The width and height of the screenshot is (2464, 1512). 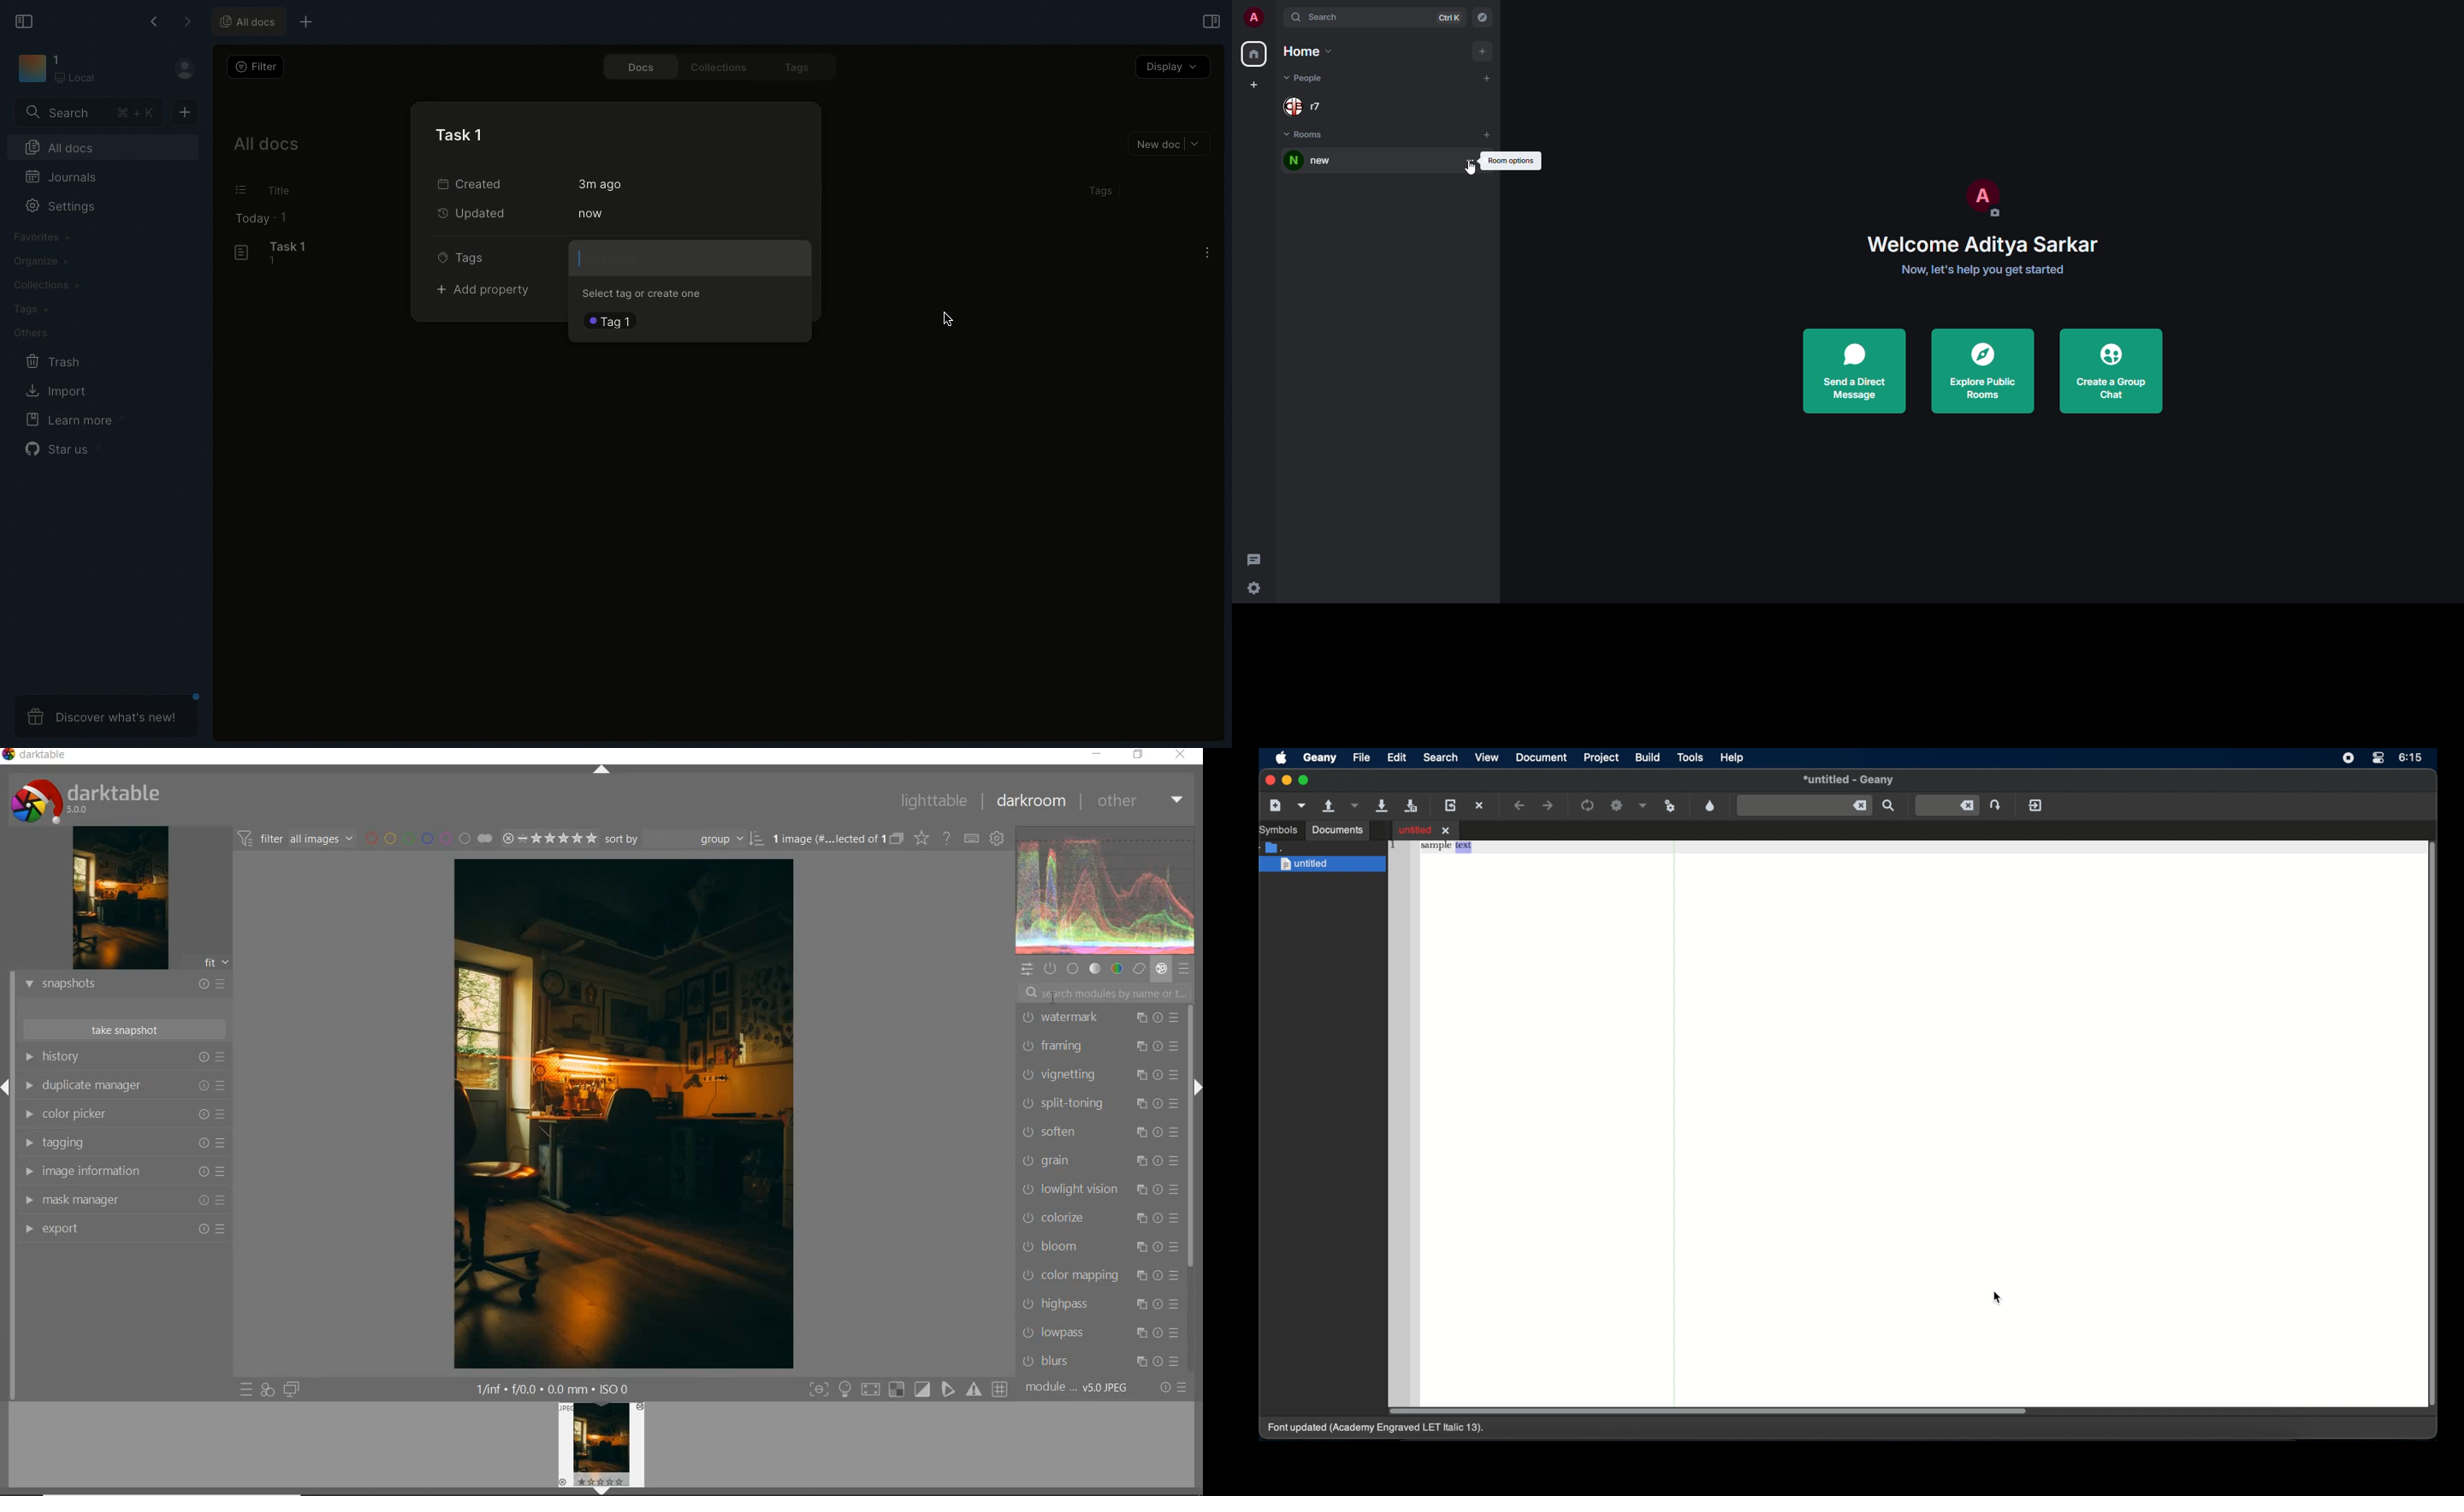 What do you see at coordinates (1382, 1430) in the screenshot?
I see `font updated (Academy Engraved LET Italic 13)` at bounding box center [1382, 1430].